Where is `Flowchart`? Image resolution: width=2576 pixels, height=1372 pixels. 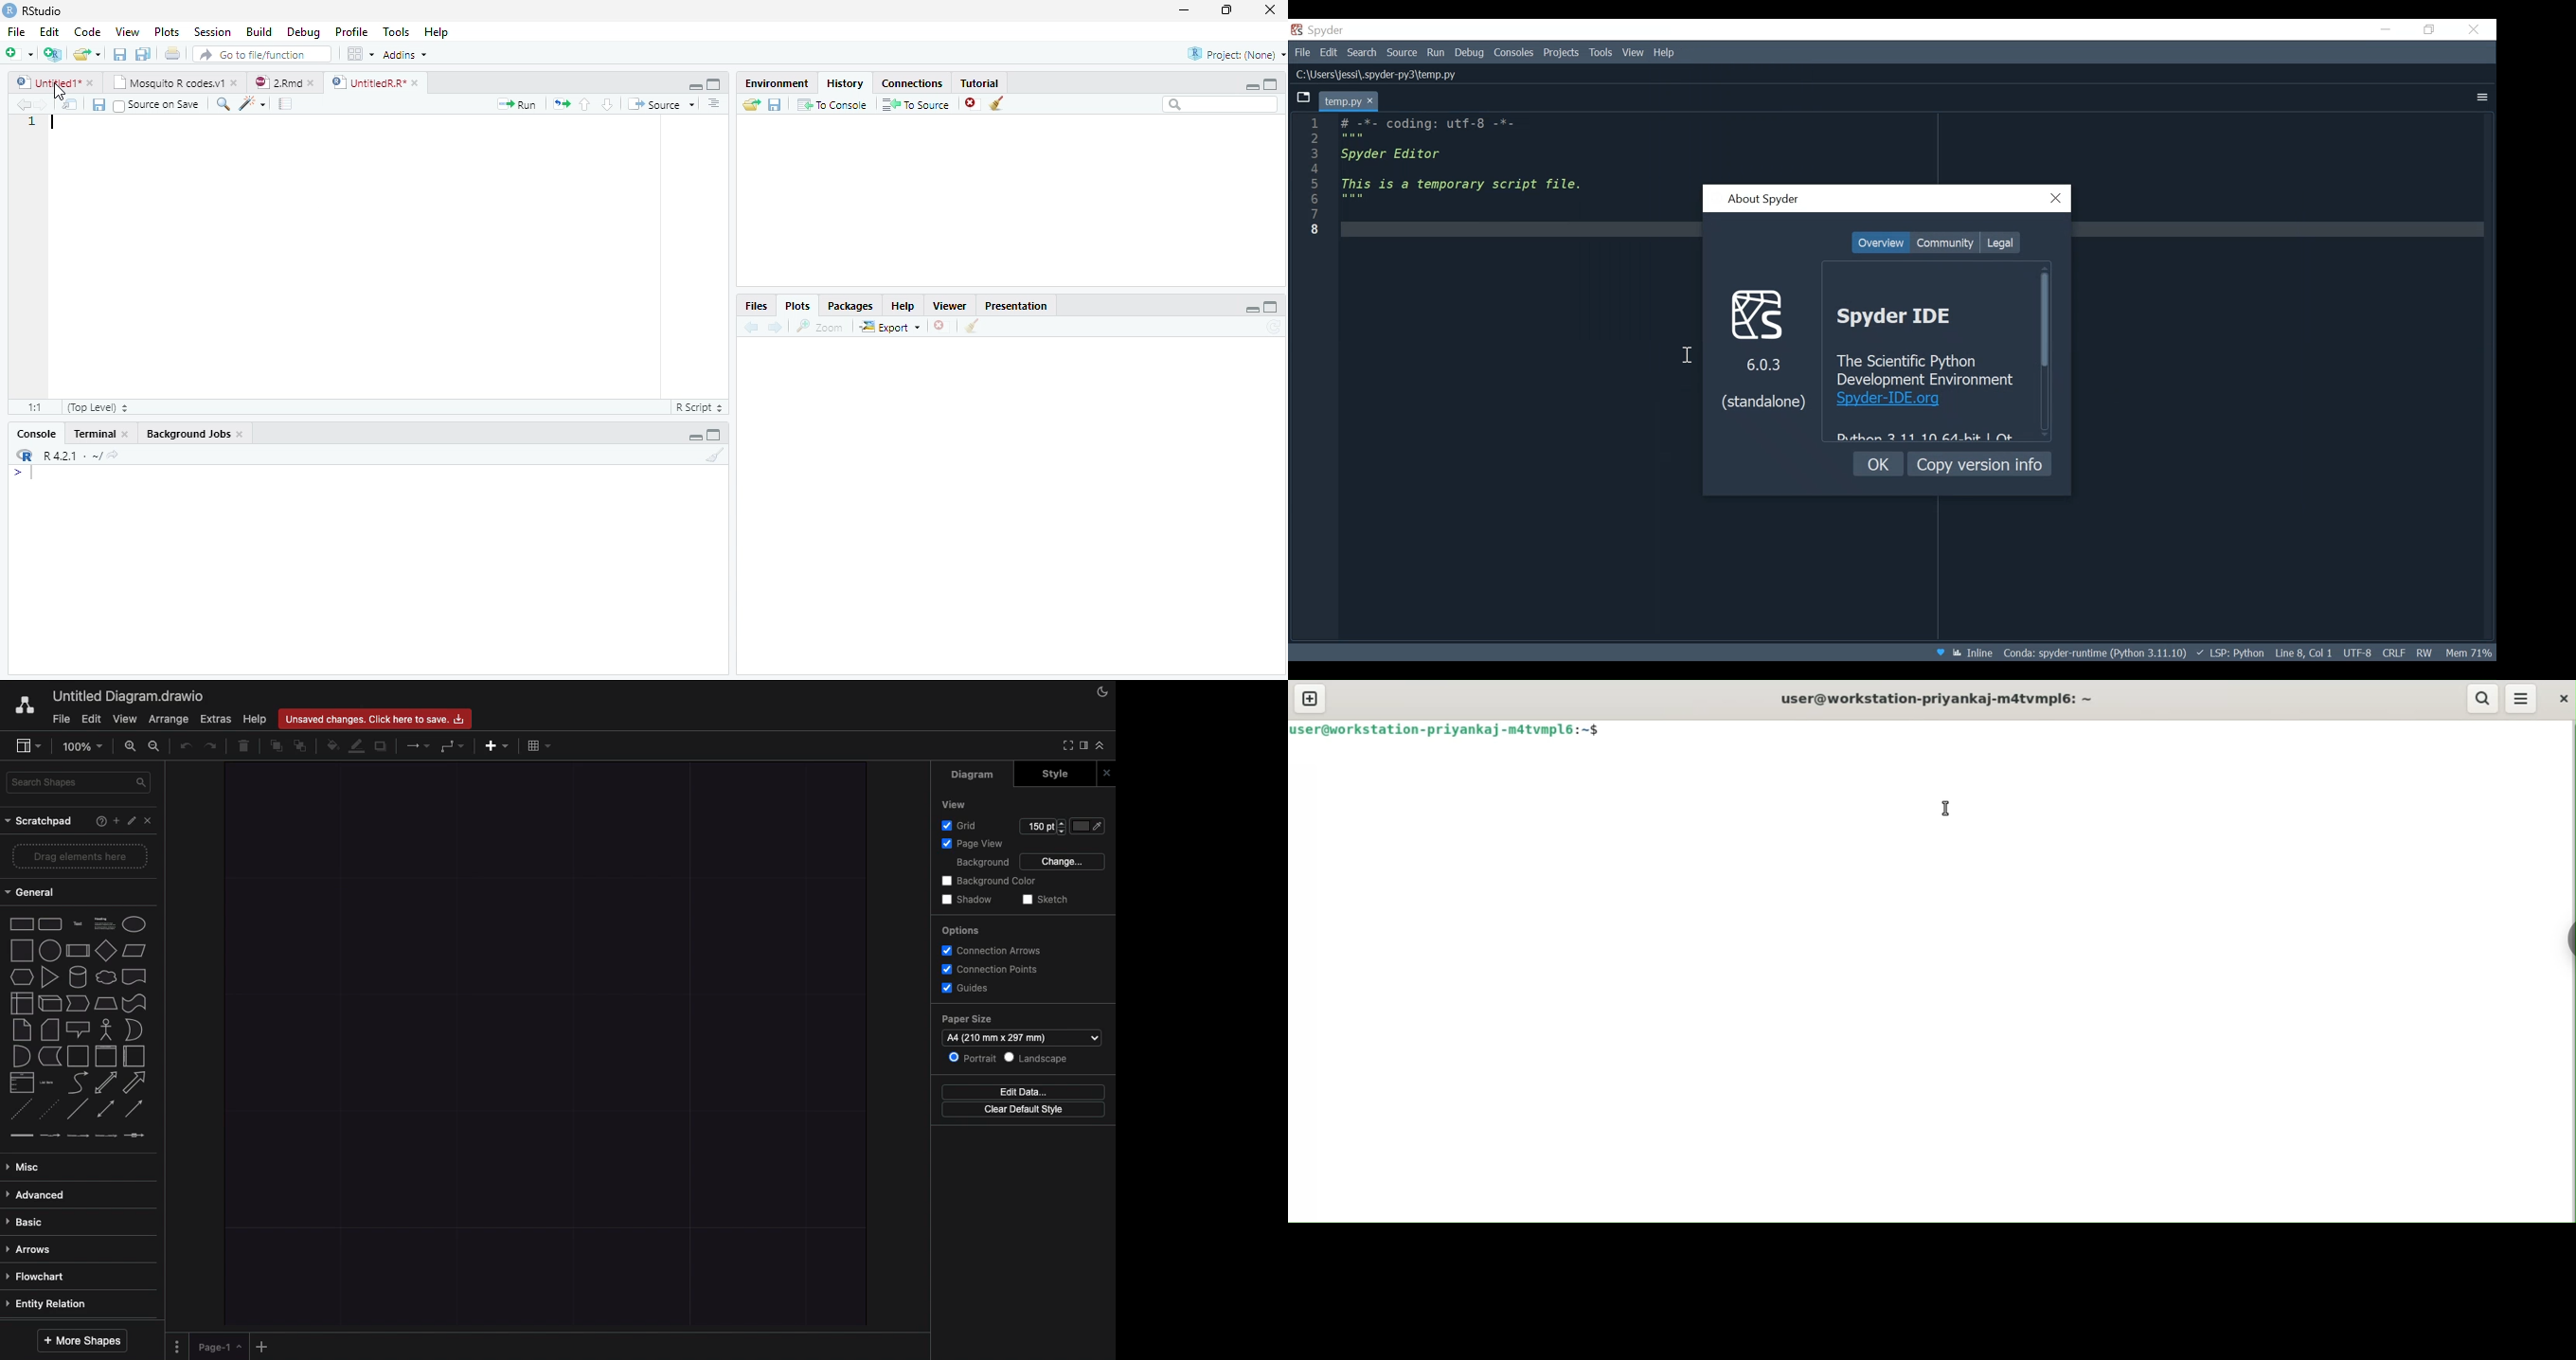
Flowchart is located at coordinates (43, 1276).